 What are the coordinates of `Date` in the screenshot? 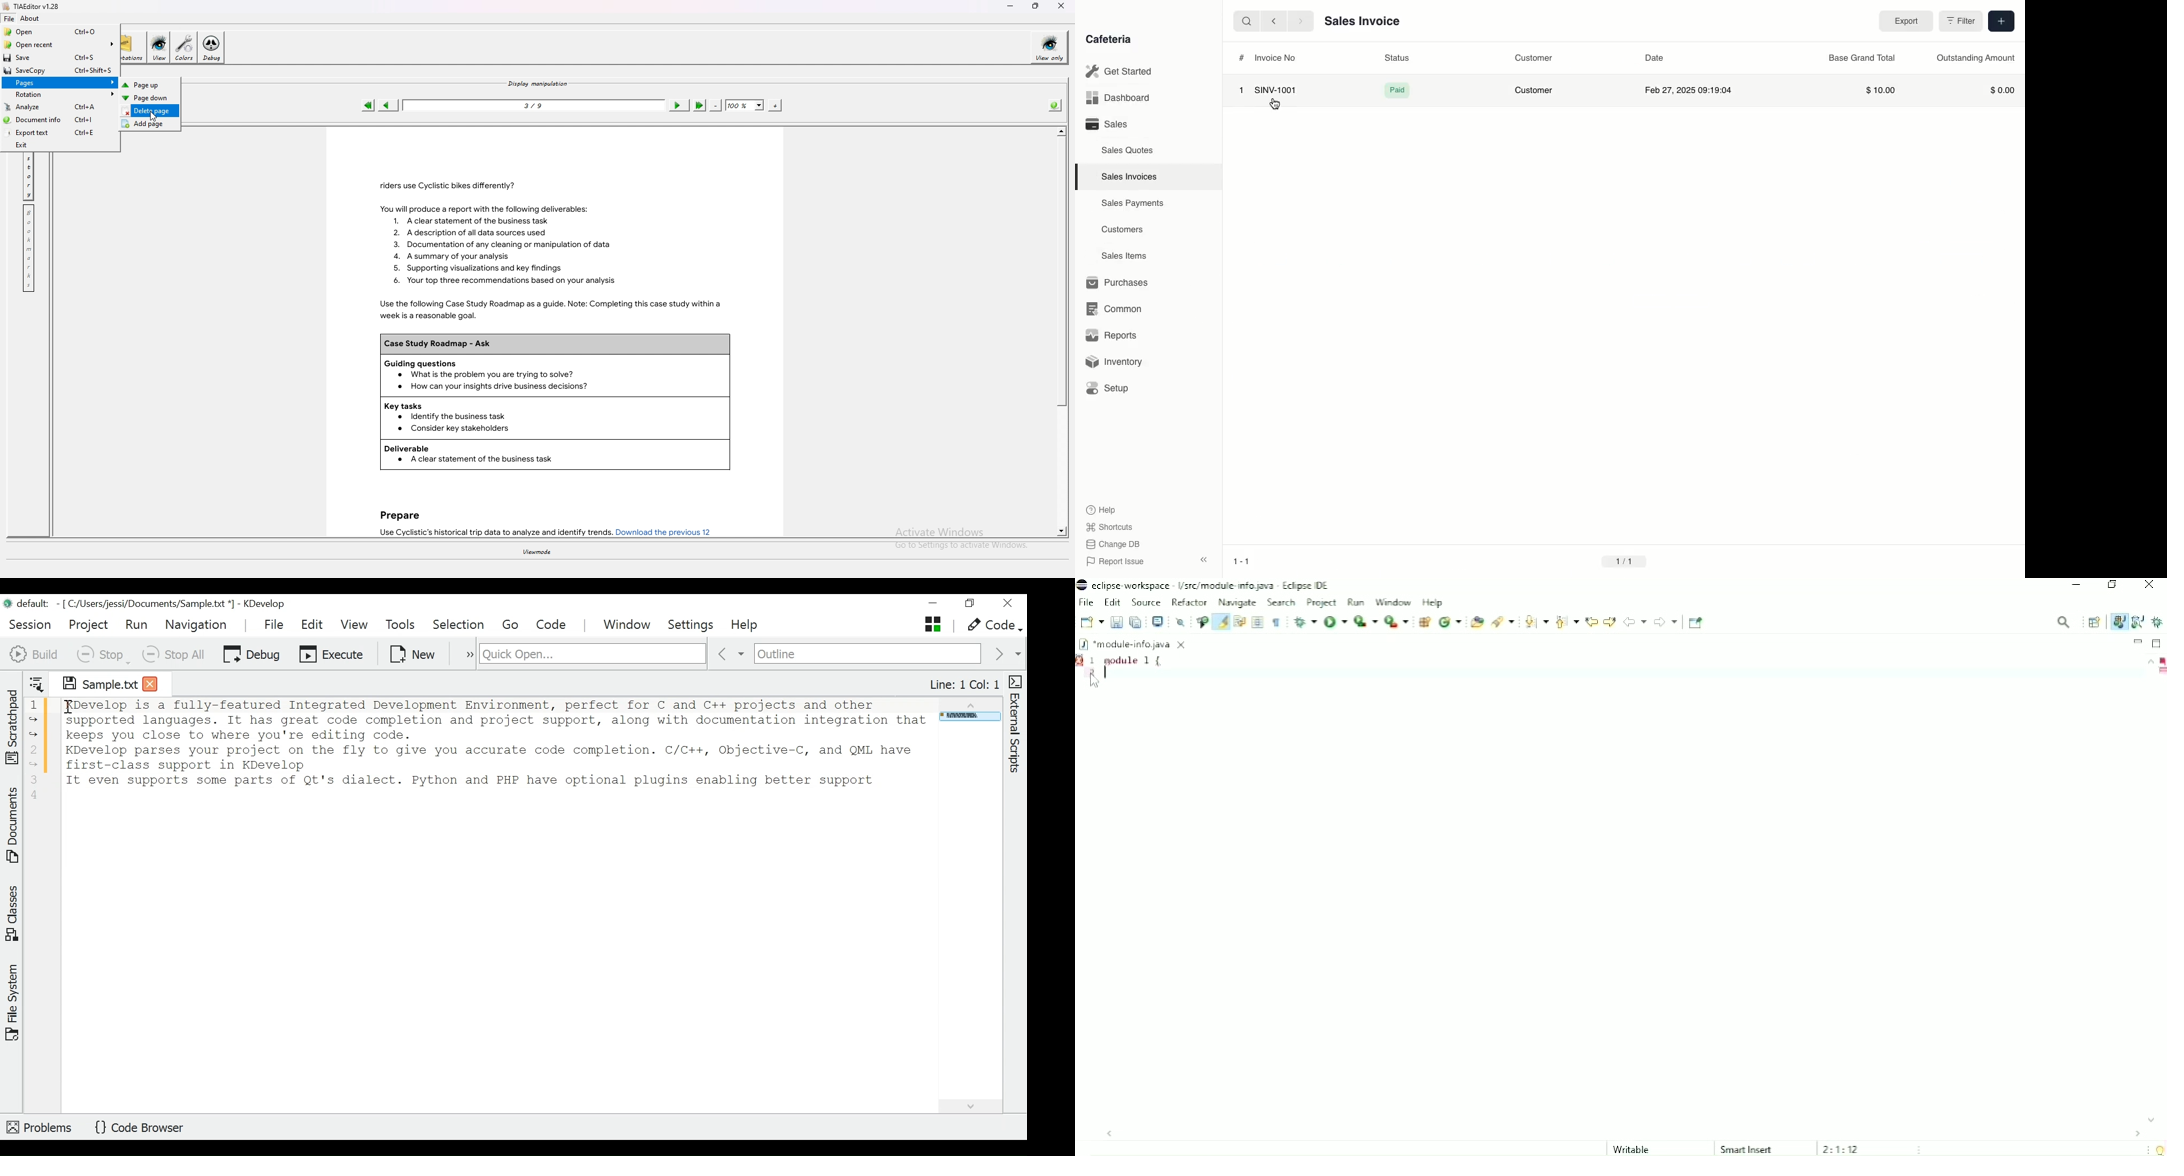 It's located at (1656, 57).